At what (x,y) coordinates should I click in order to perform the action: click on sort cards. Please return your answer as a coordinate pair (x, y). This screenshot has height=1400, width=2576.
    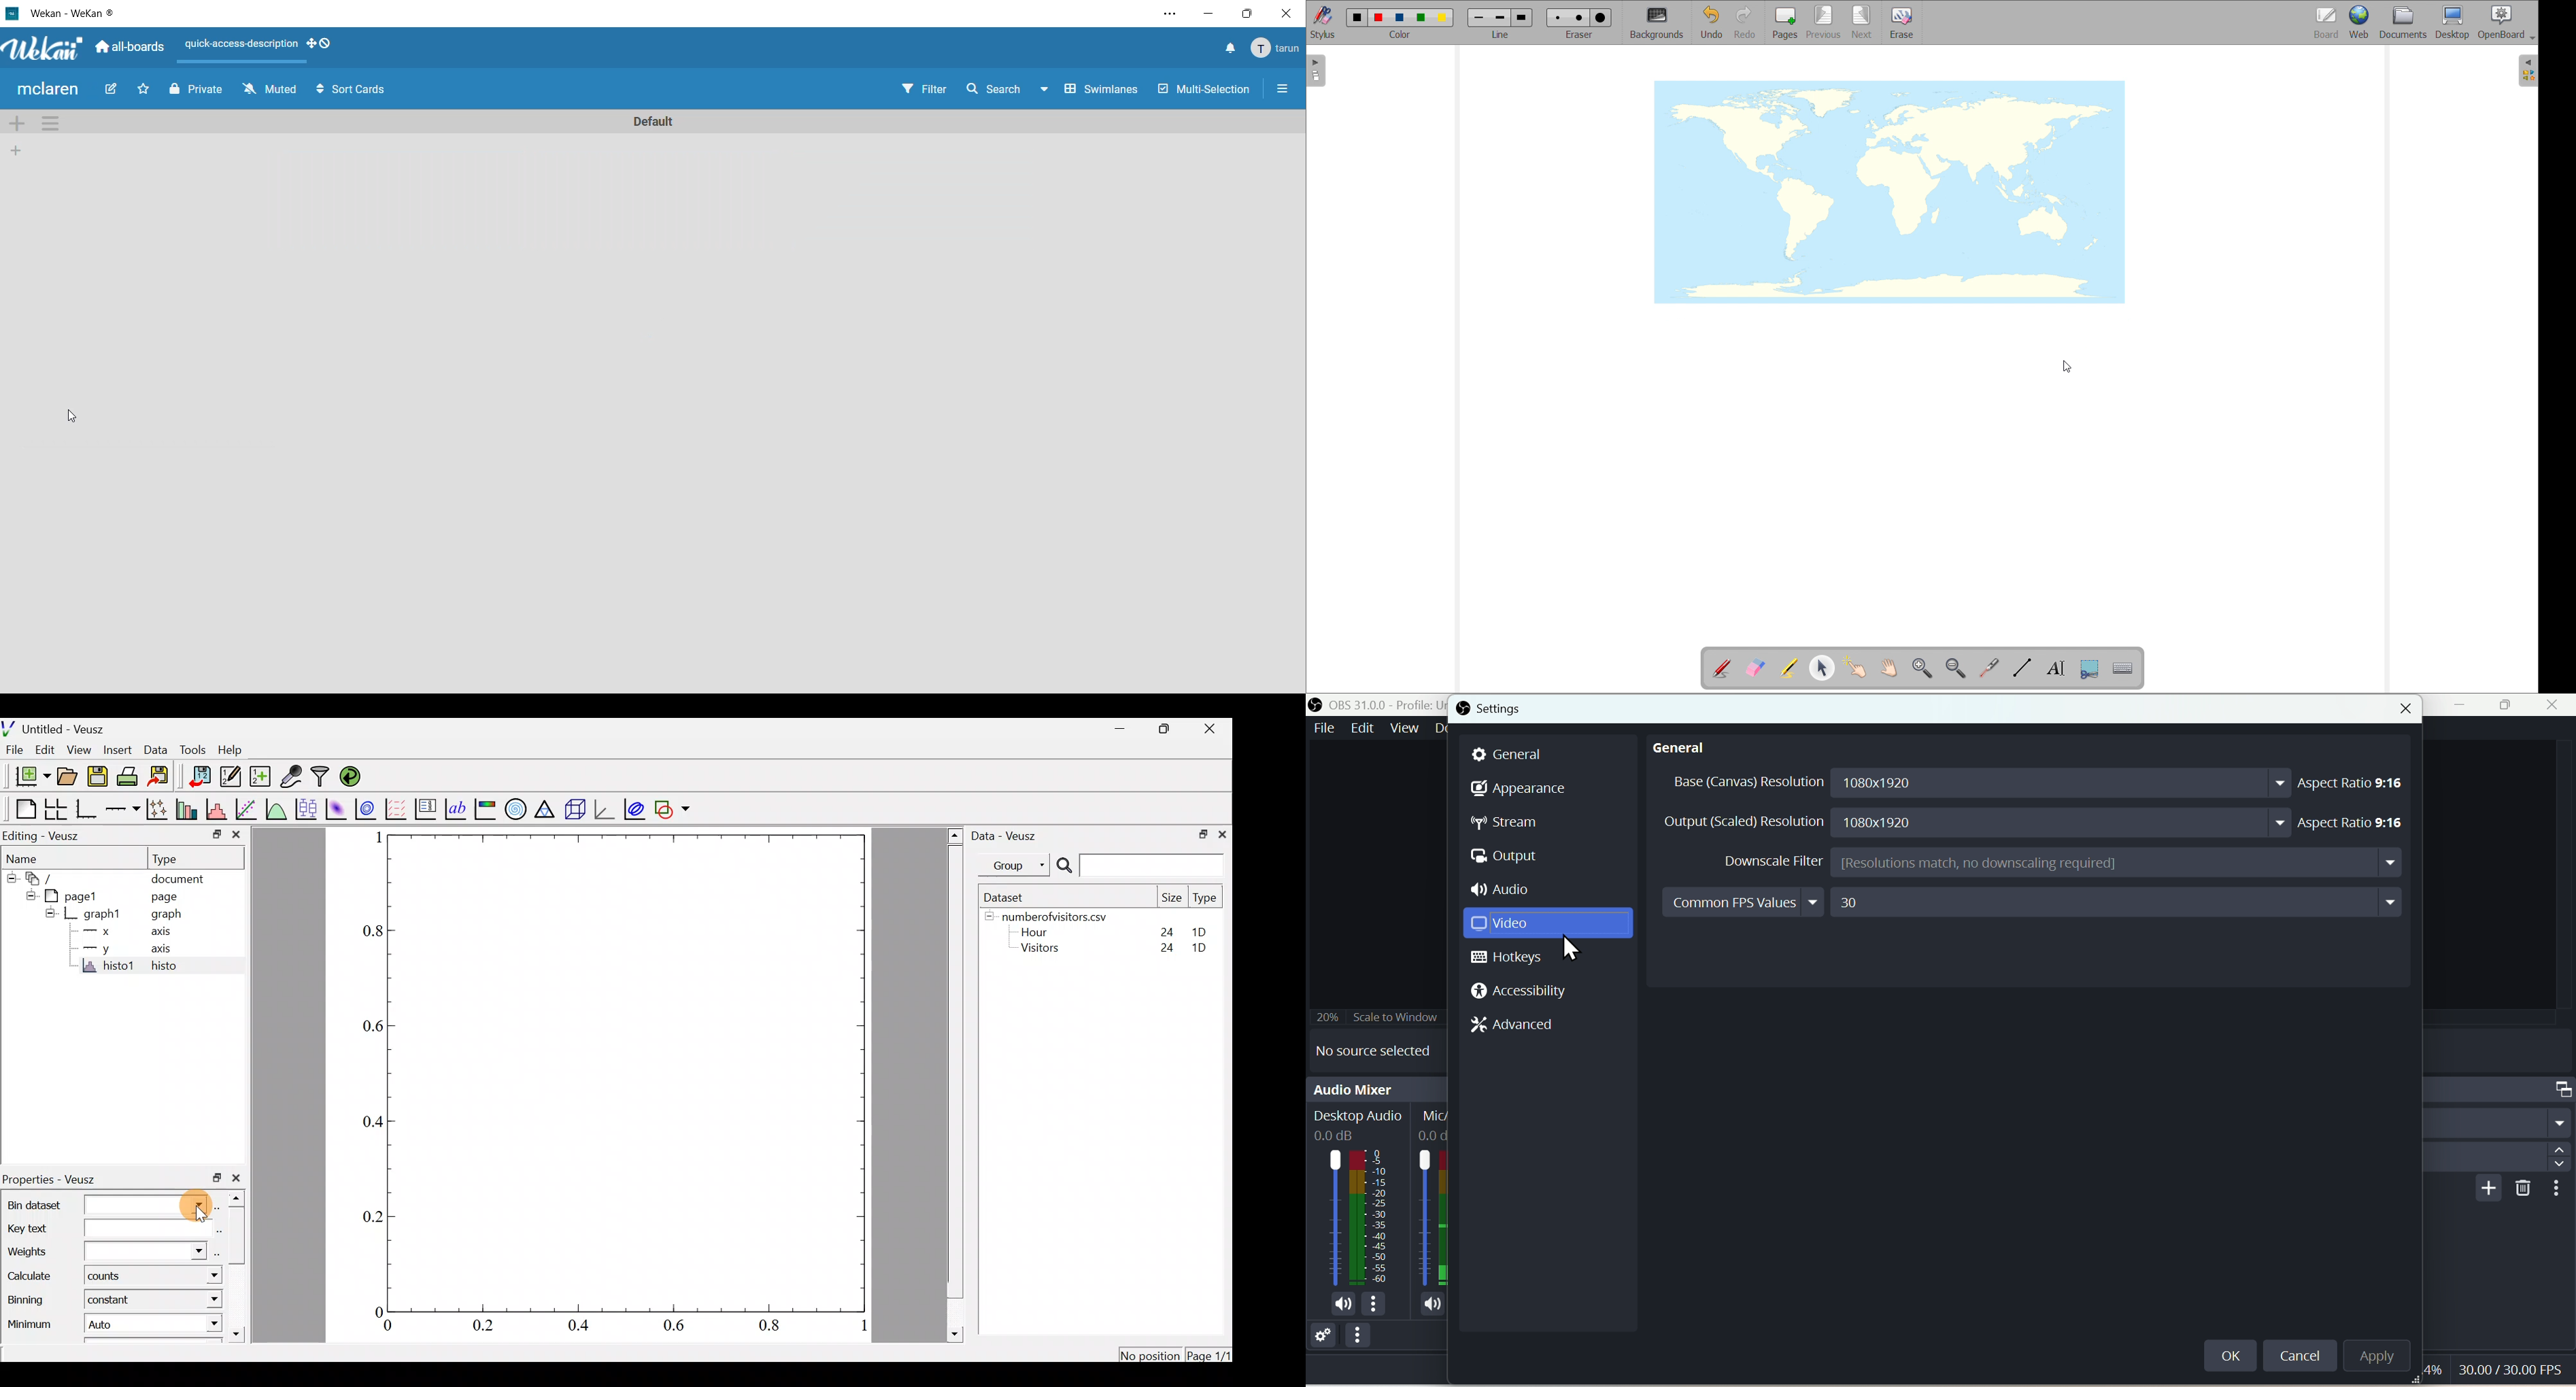
    Looking at the image, I should click on (348, 91).